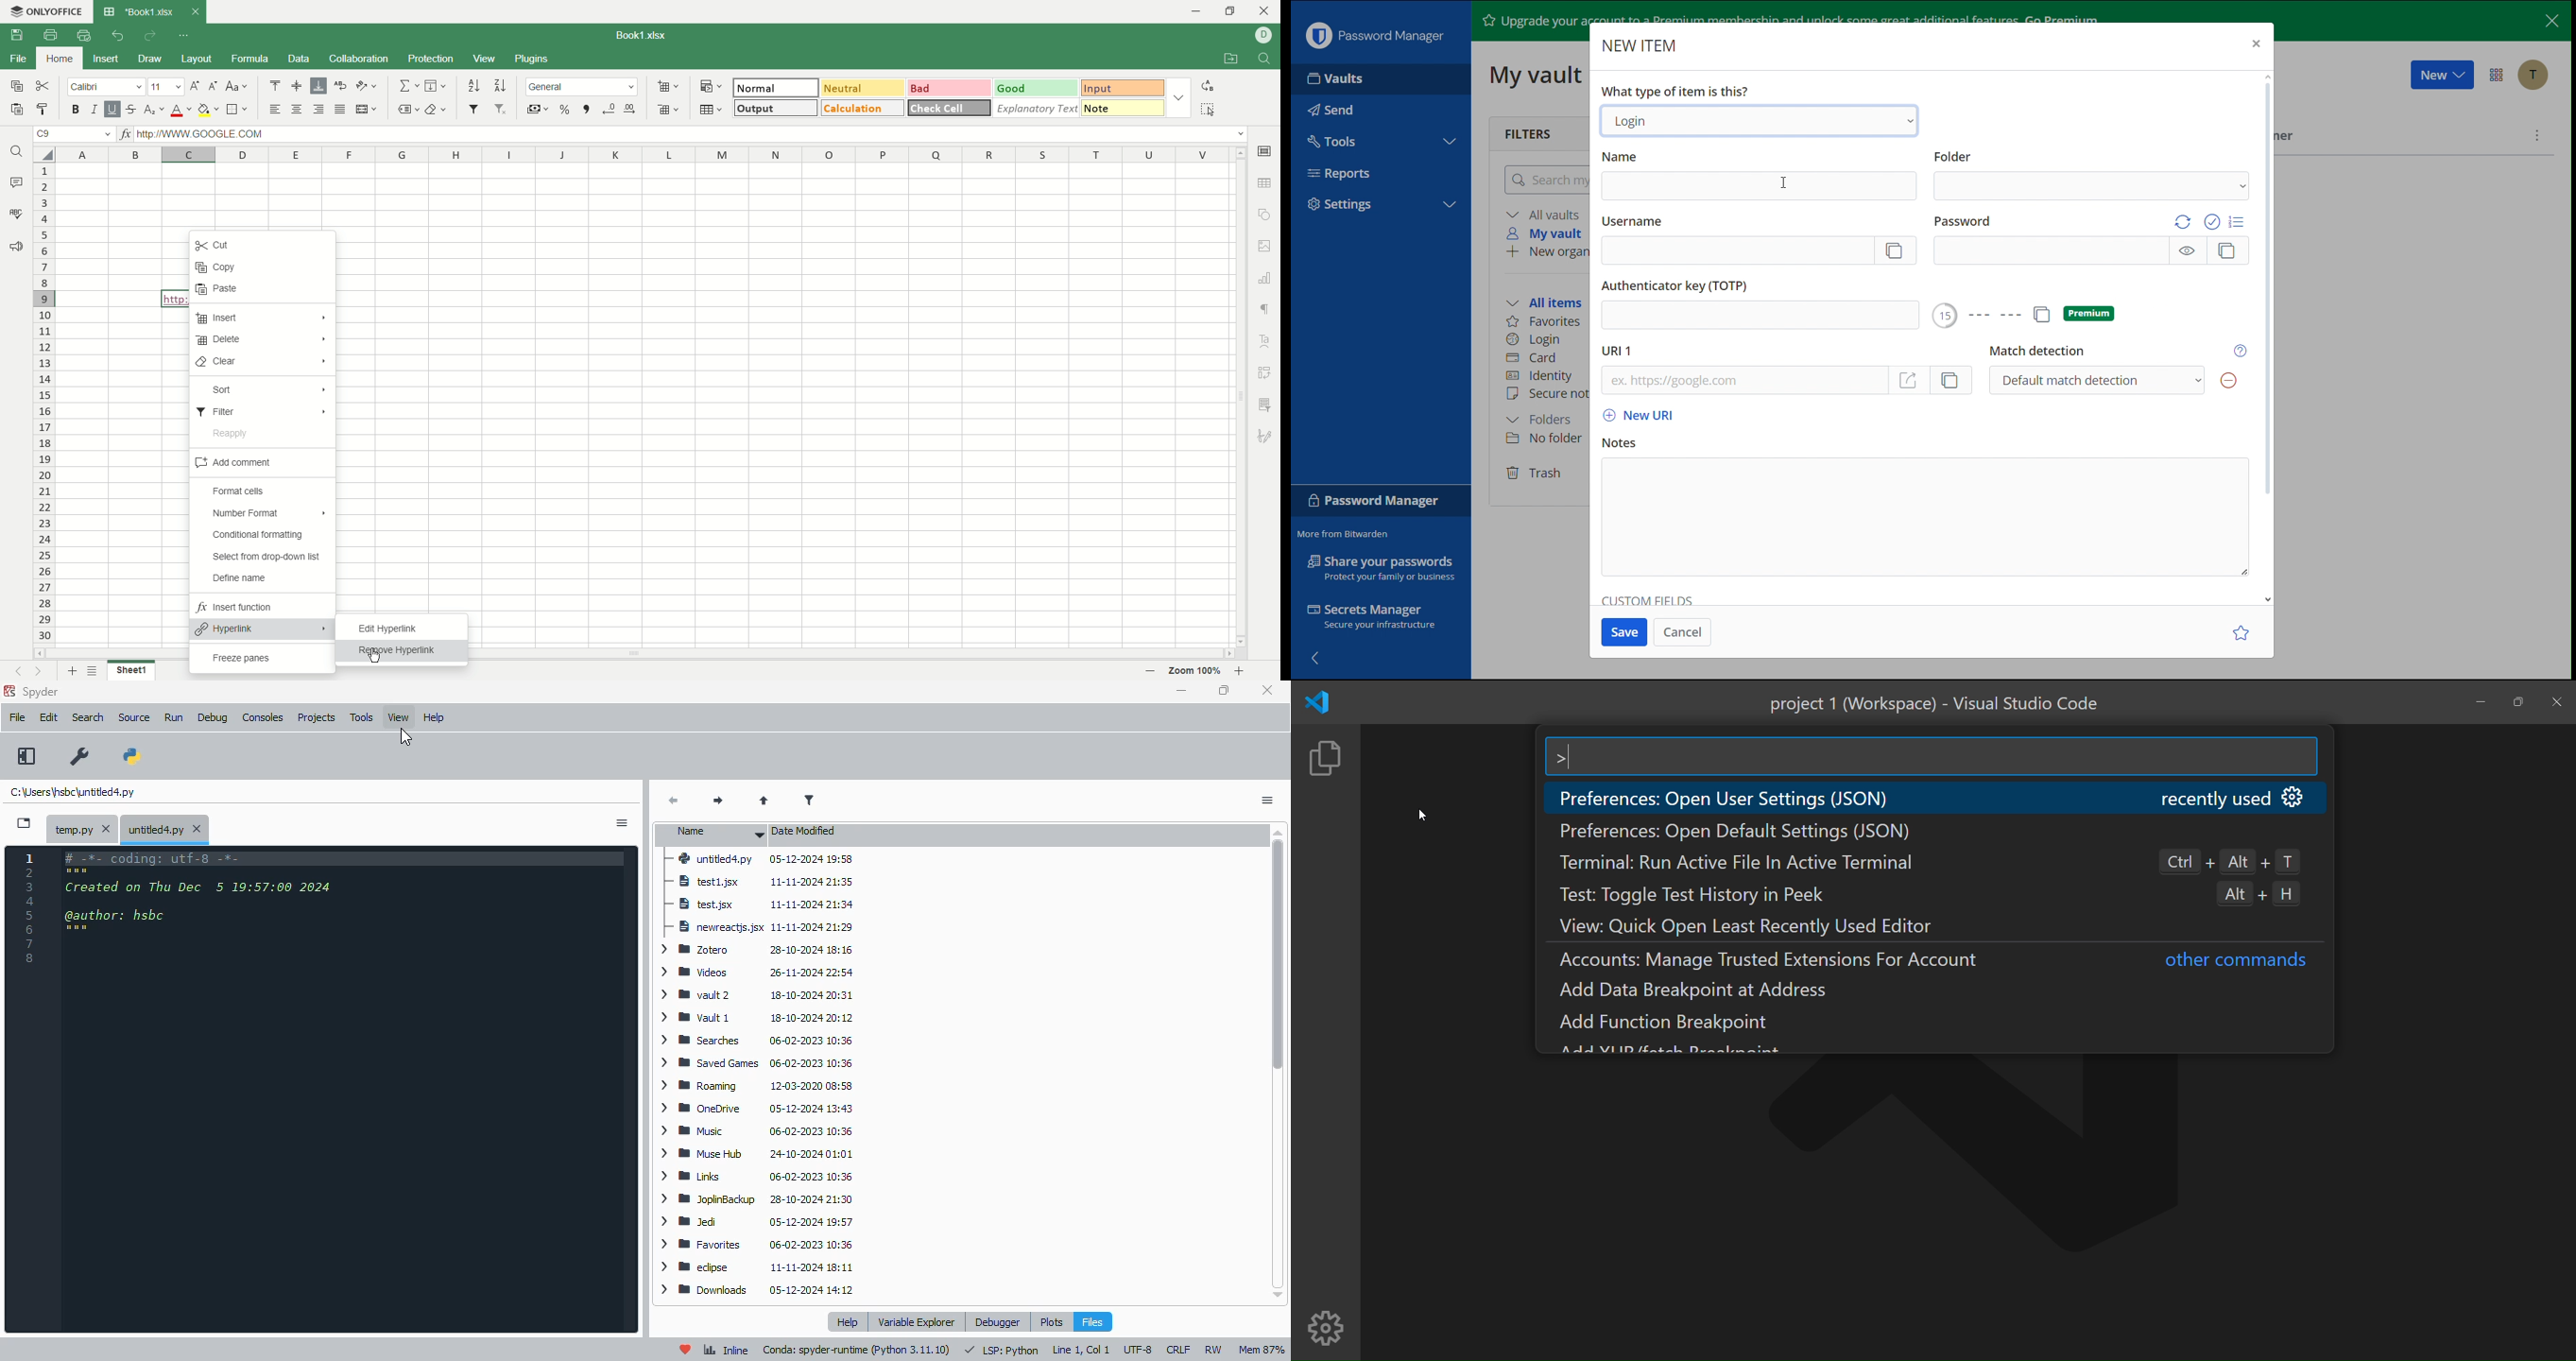  I want to click on vault 2, so click(756, 995).